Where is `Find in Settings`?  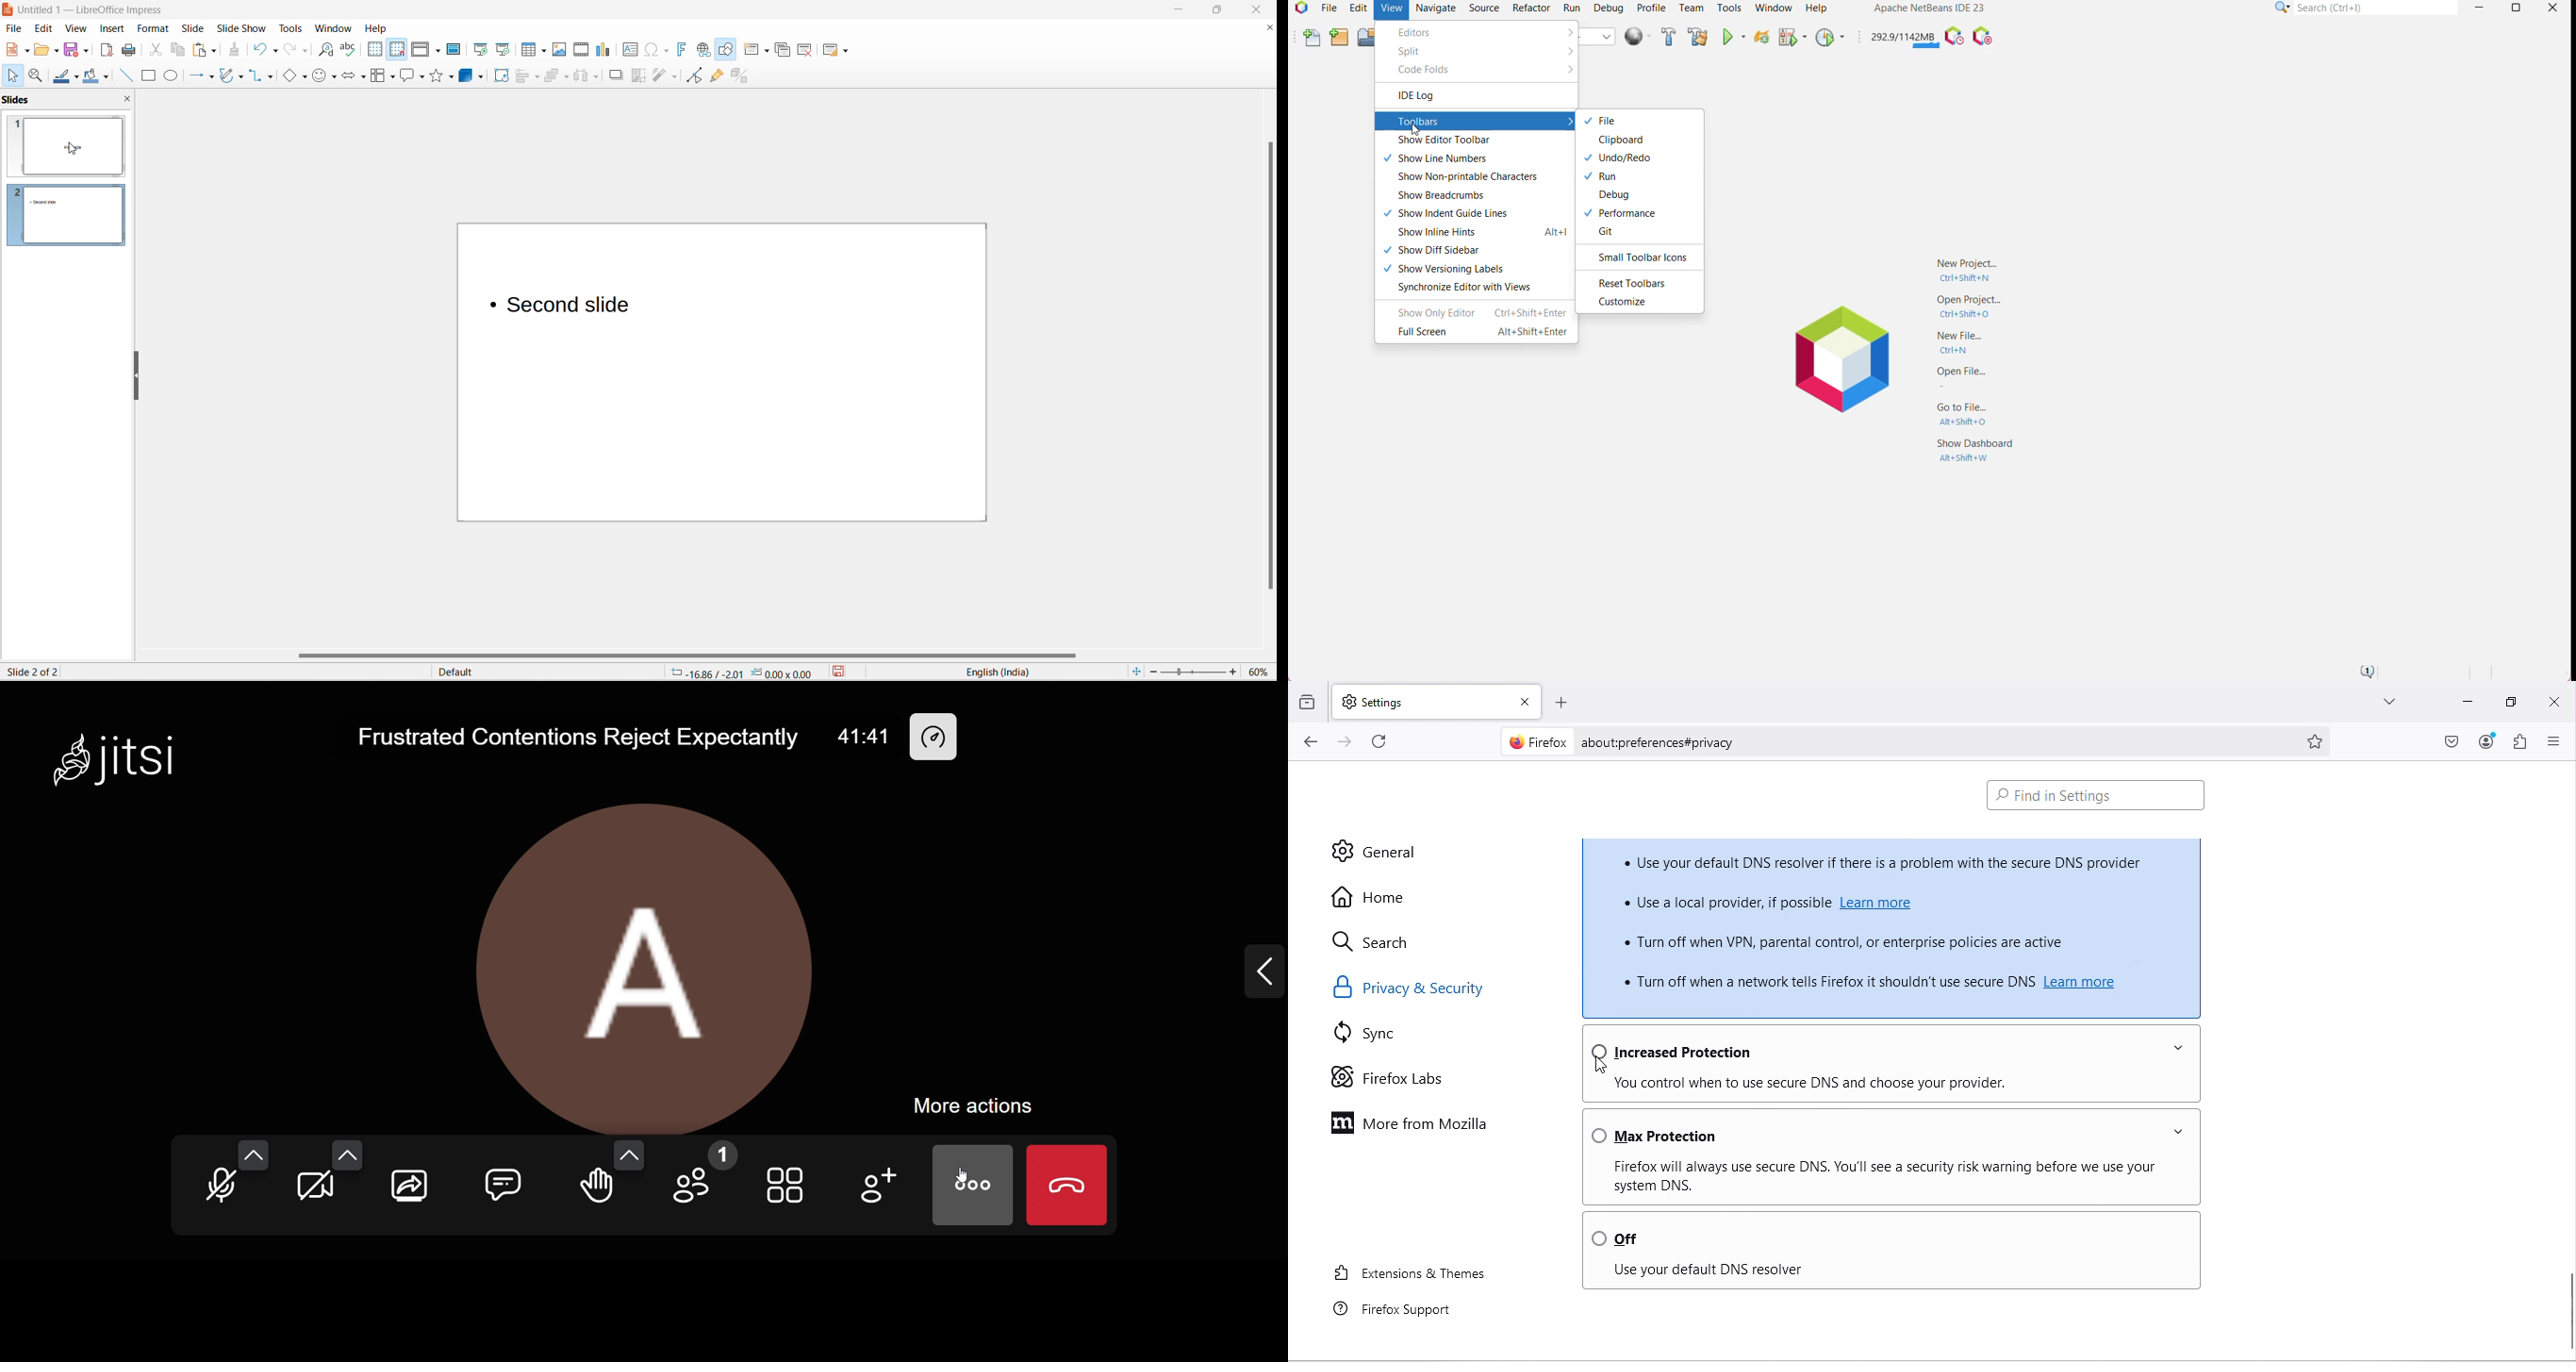 Find in Settings is located at coordinates (2095, 797).